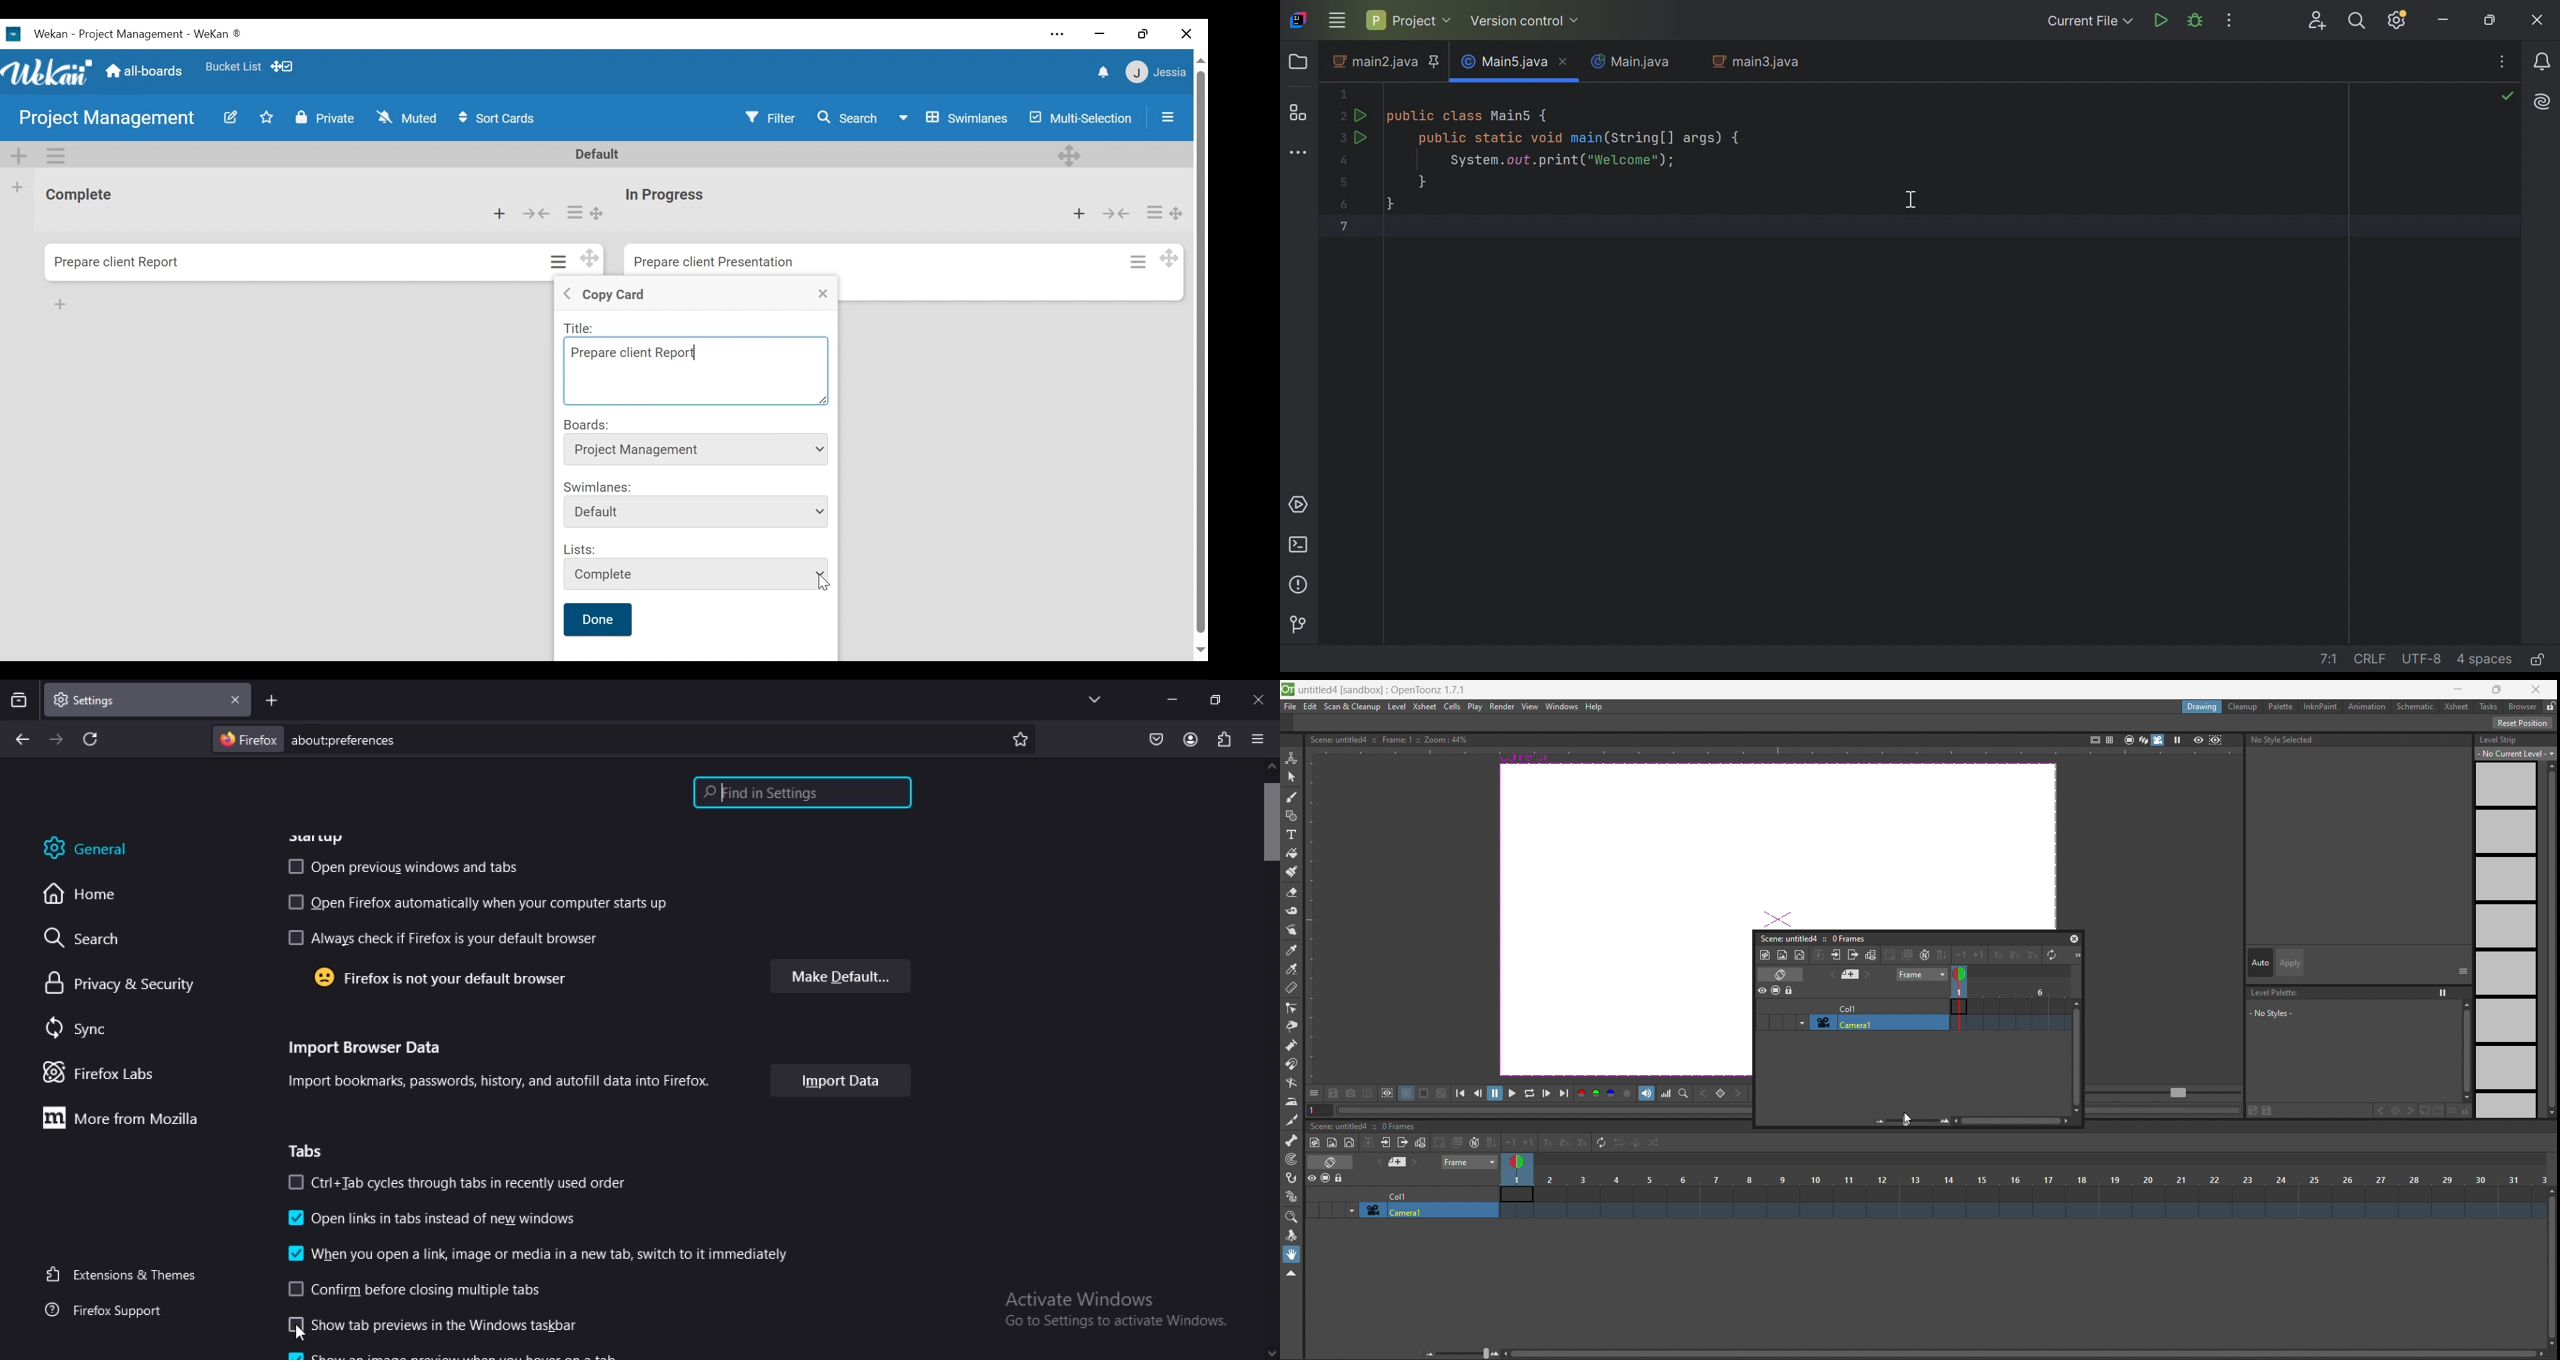 The height and width of the screenshot is (1372, 2576). What do you see at coordinates (2290, 963) in the screenshot?
I see `apply` at bounding box center [2290, 963].